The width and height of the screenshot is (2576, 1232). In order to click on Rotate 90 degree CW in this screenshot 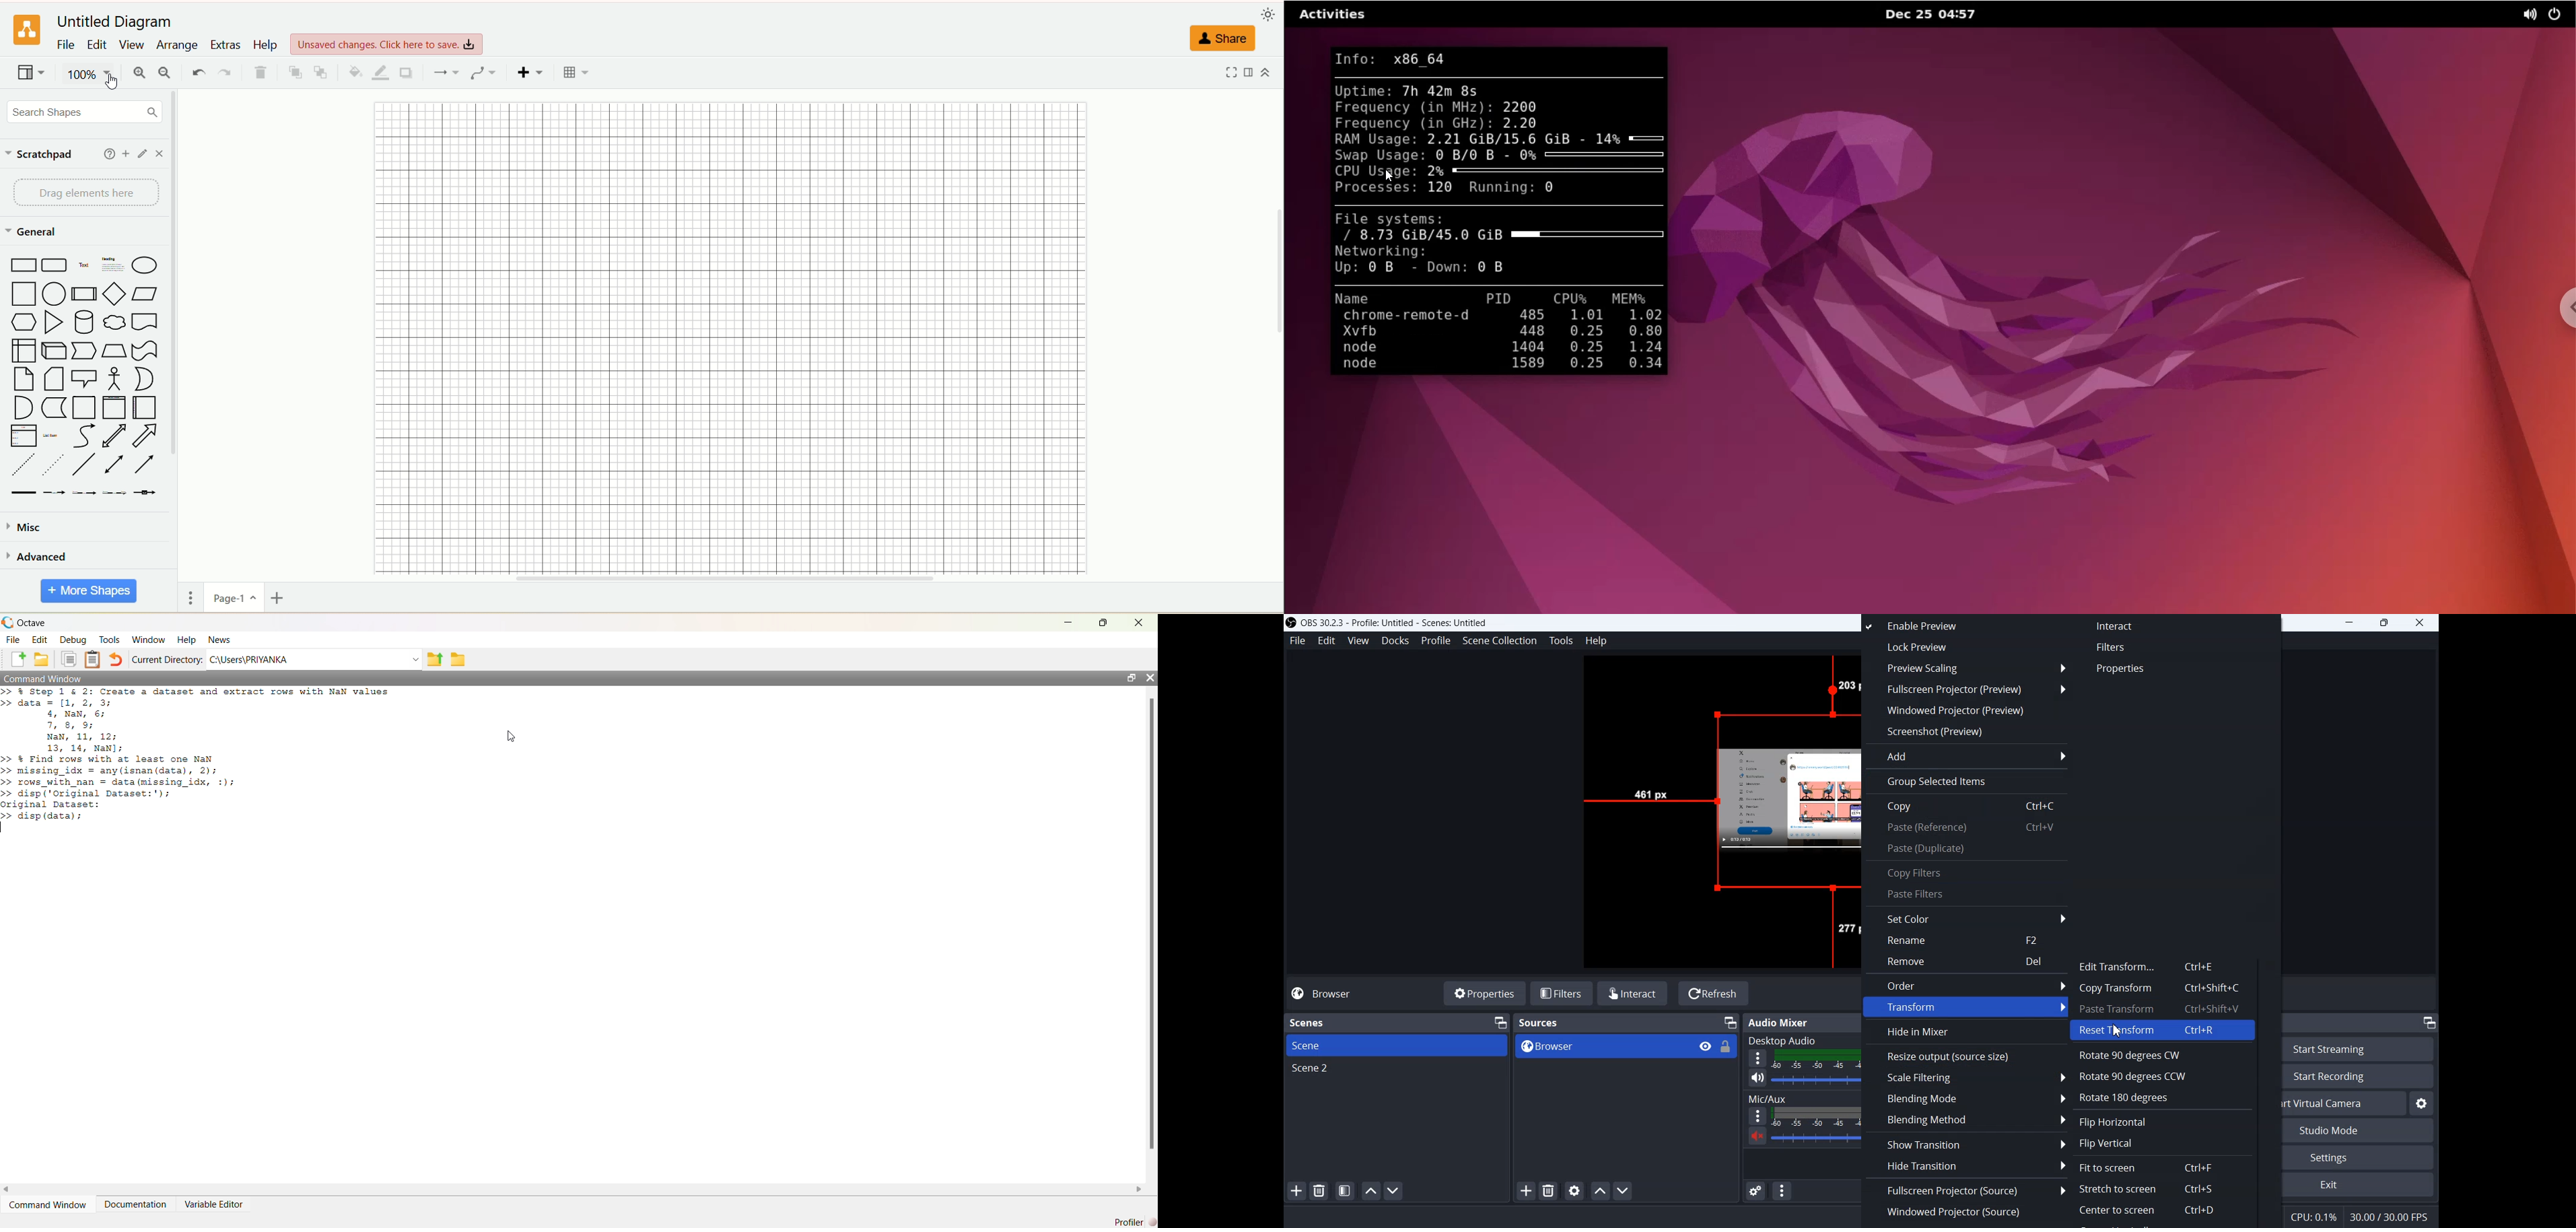, I will do `click(2162, 1055)`.